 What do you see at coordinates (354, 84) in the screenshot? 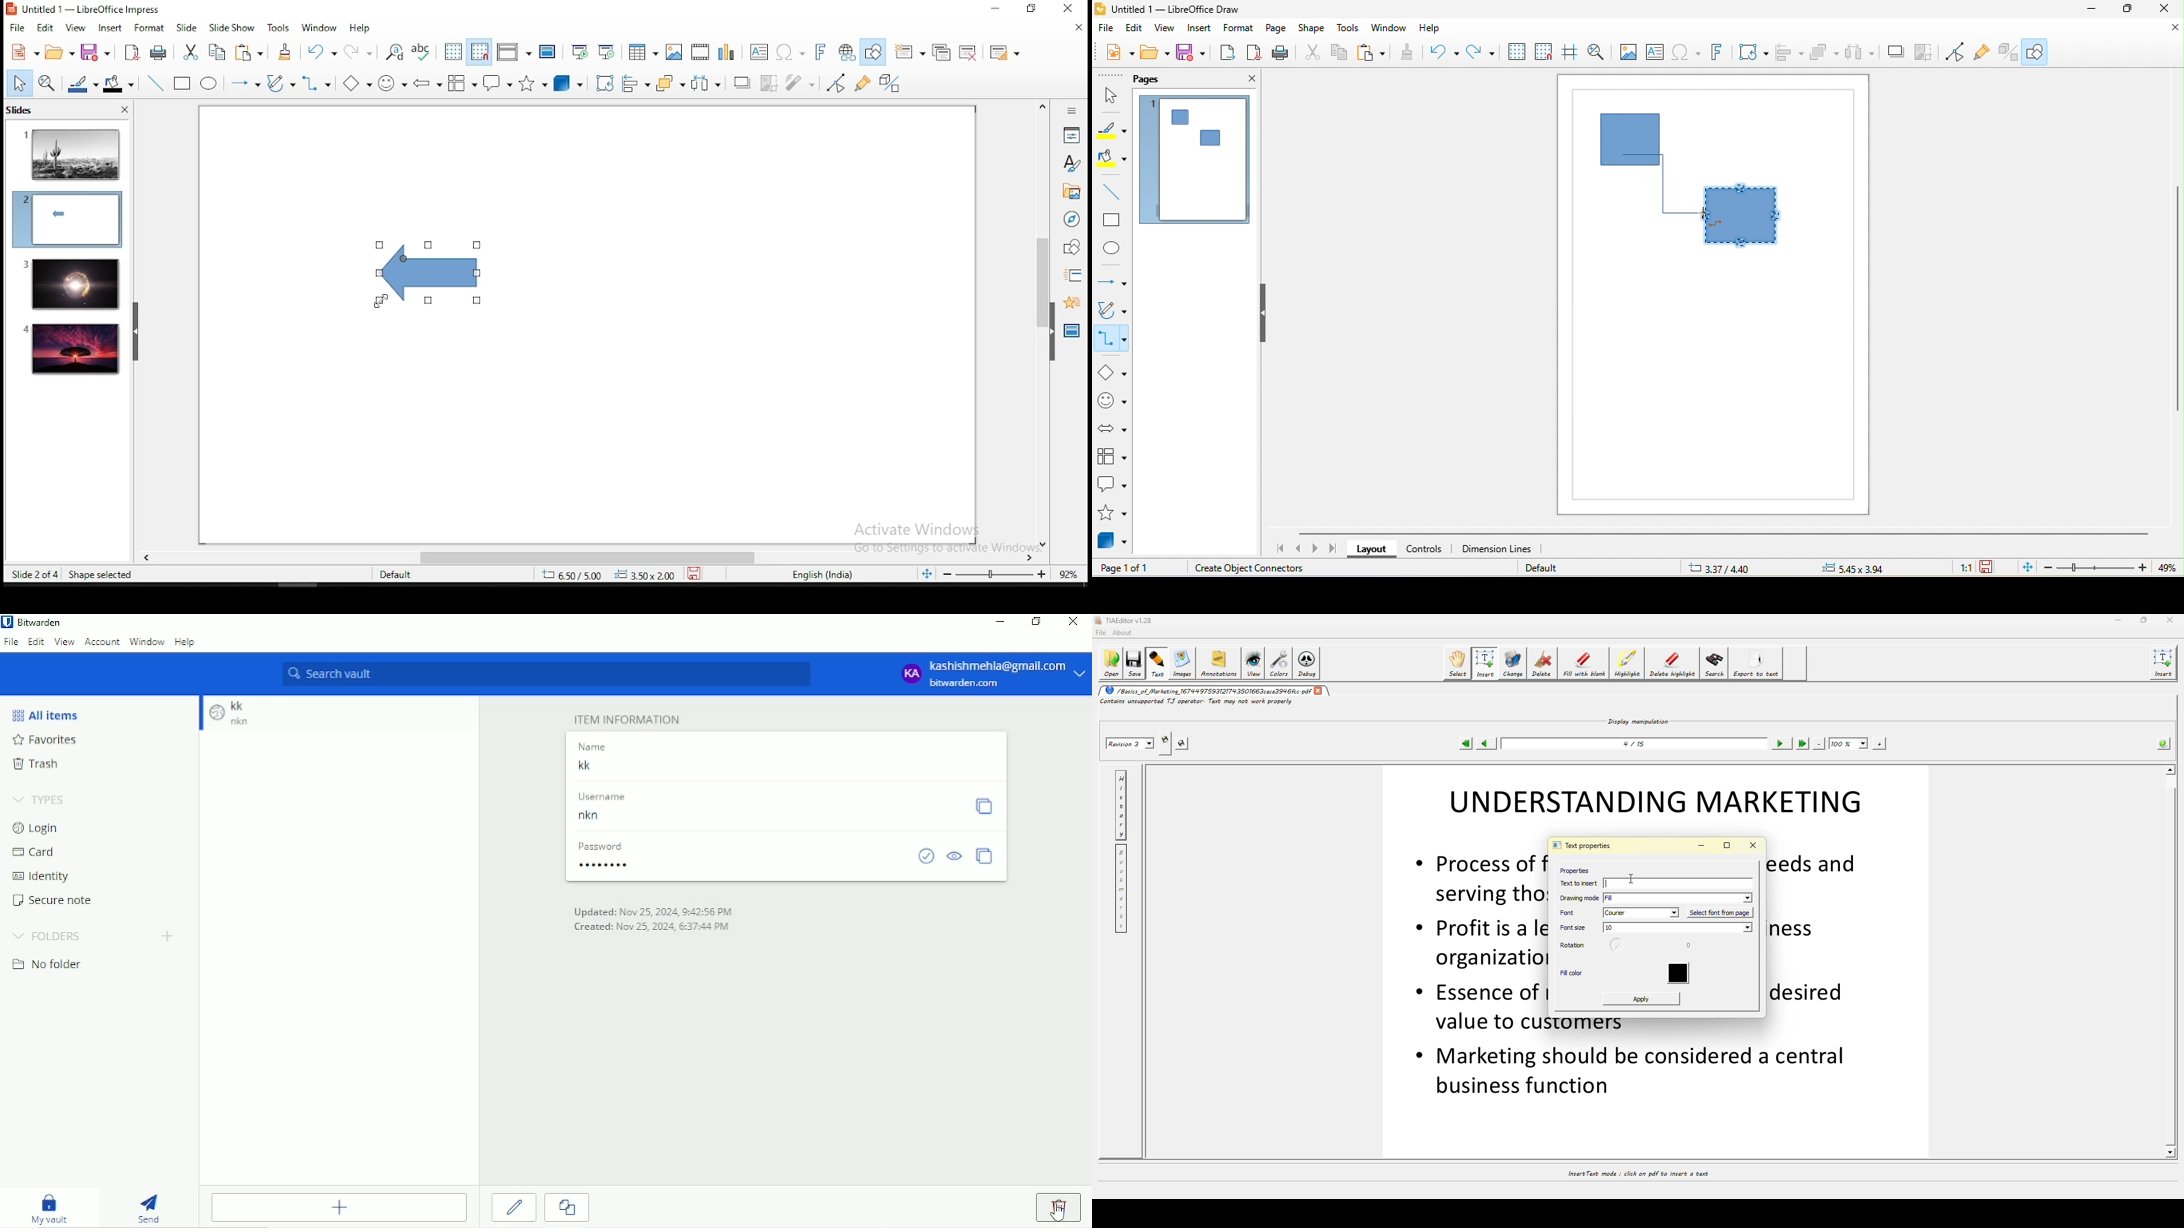
I see `basic shapes` at bounding box center [354, 84].